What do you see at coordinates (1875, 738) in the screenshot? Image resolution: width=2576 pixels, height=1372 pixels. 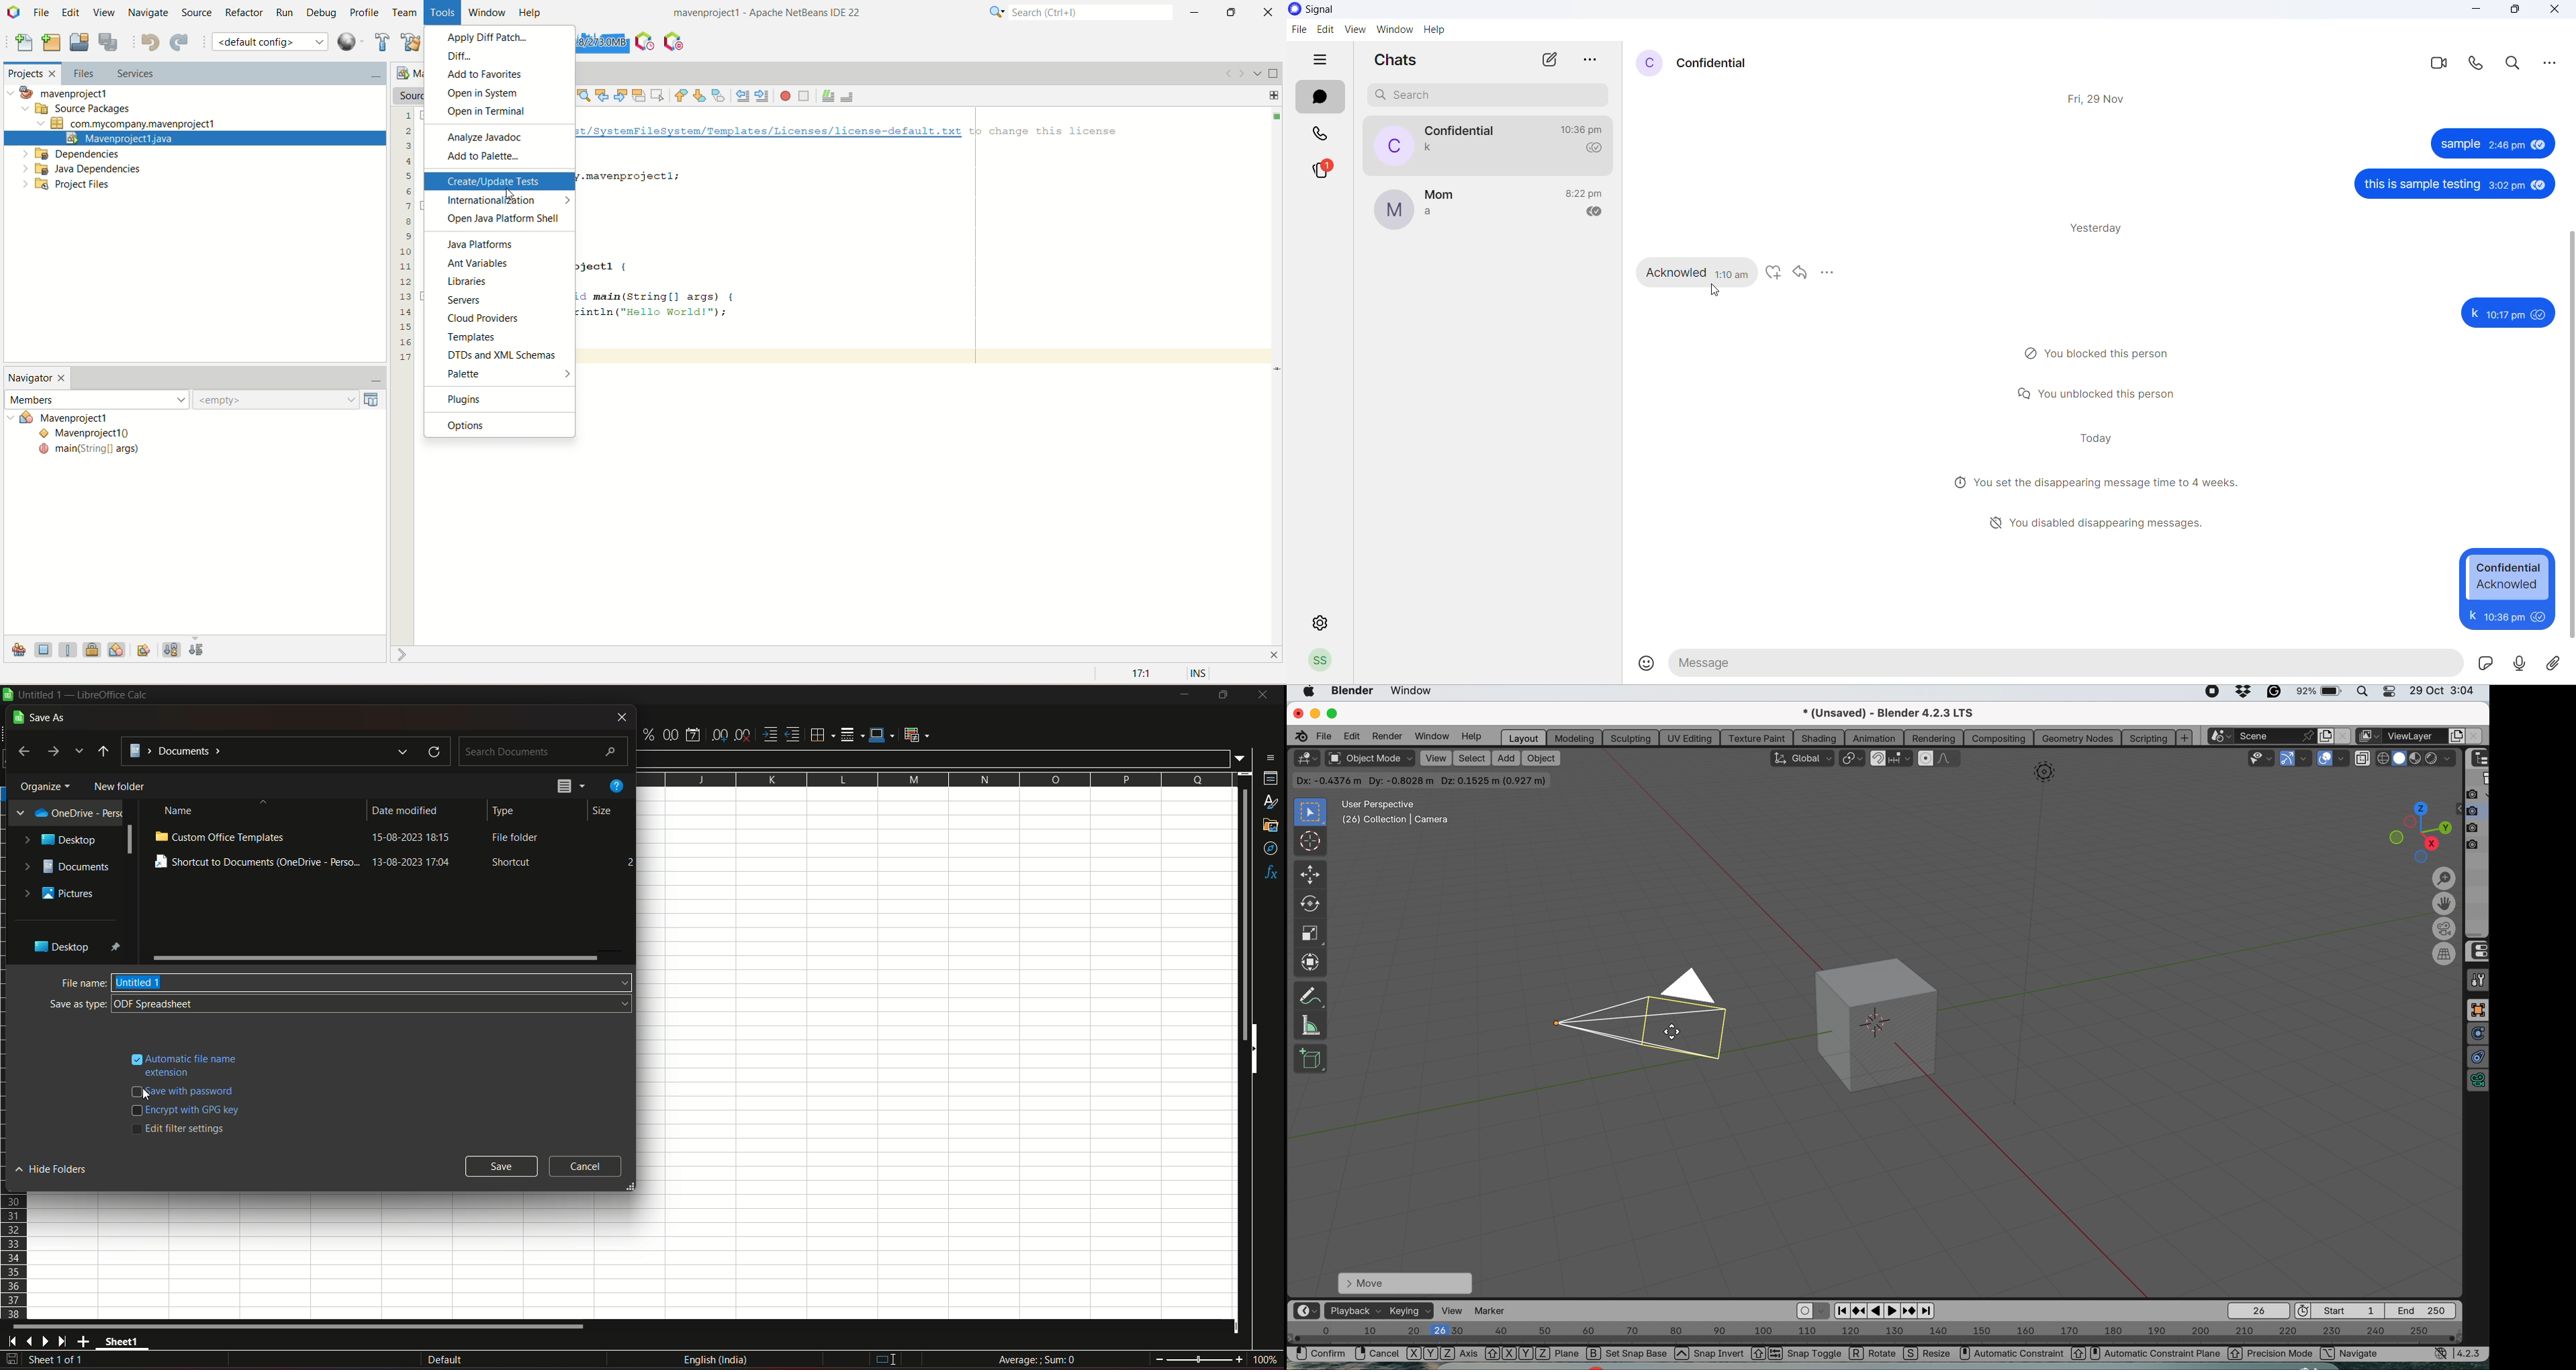 I see `animation` at bounding box center [1875, 738].